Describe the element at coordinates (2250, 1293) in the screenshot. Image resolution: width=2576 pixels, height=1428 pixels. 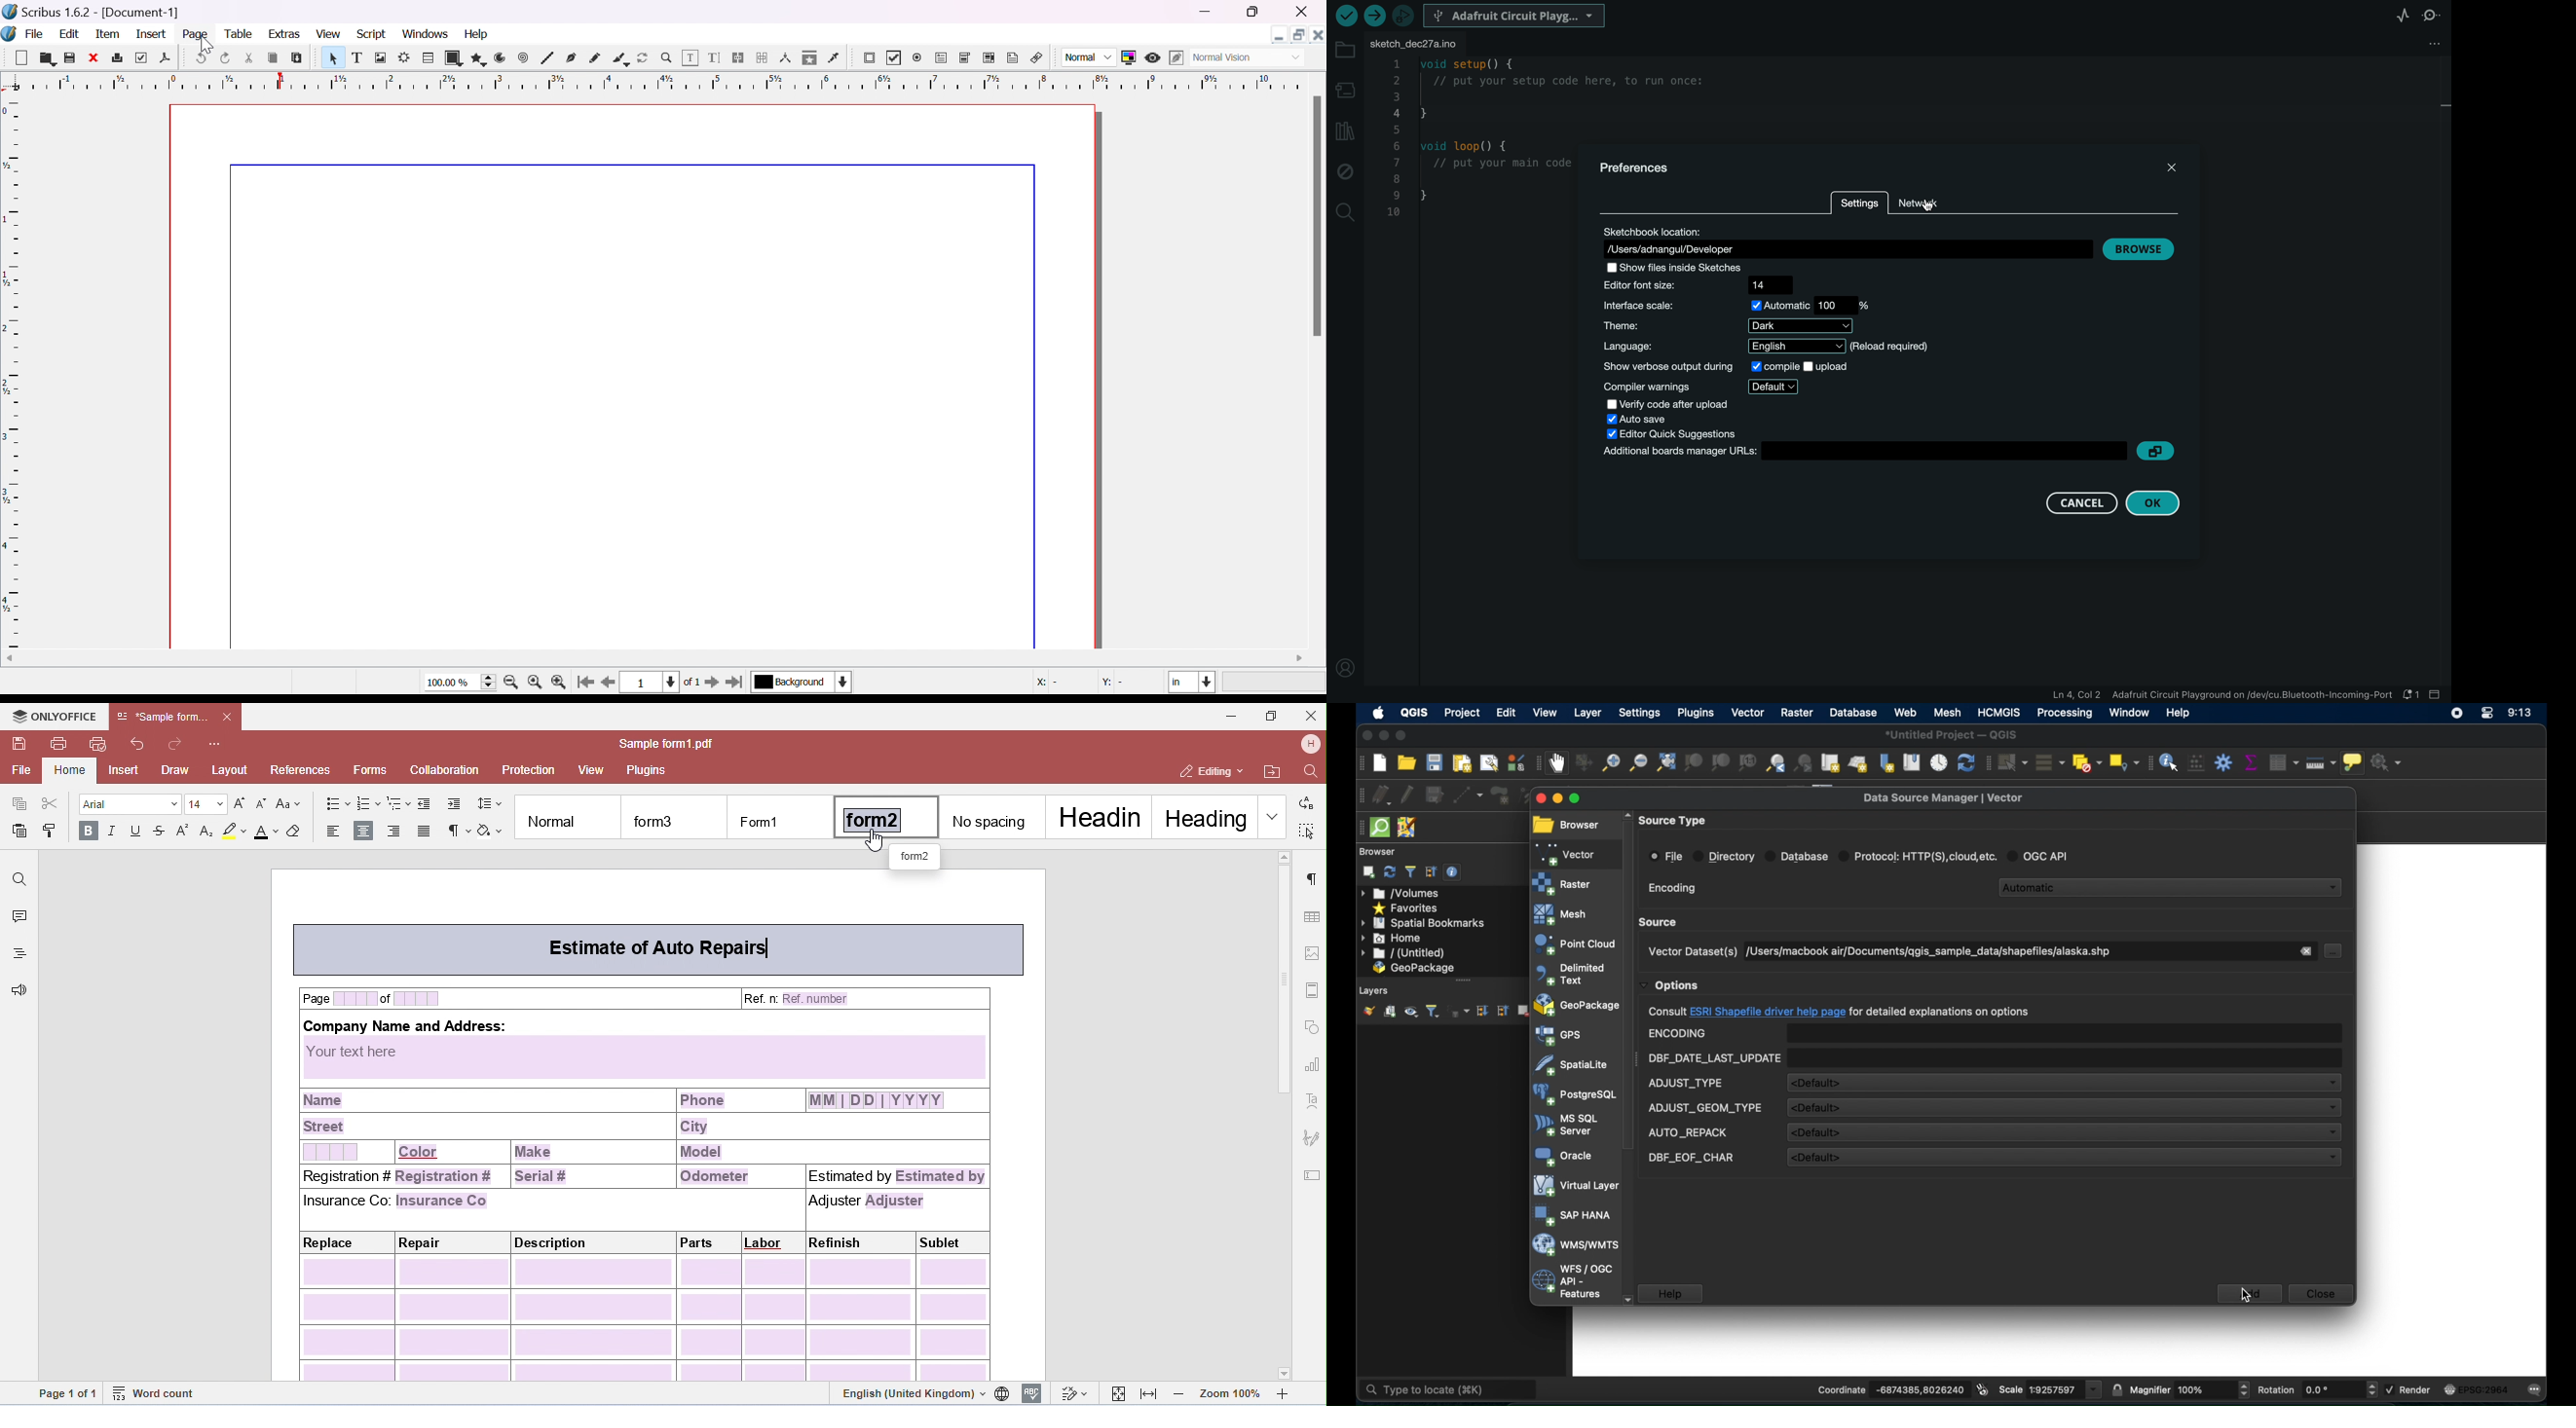
I see `add` at that location.